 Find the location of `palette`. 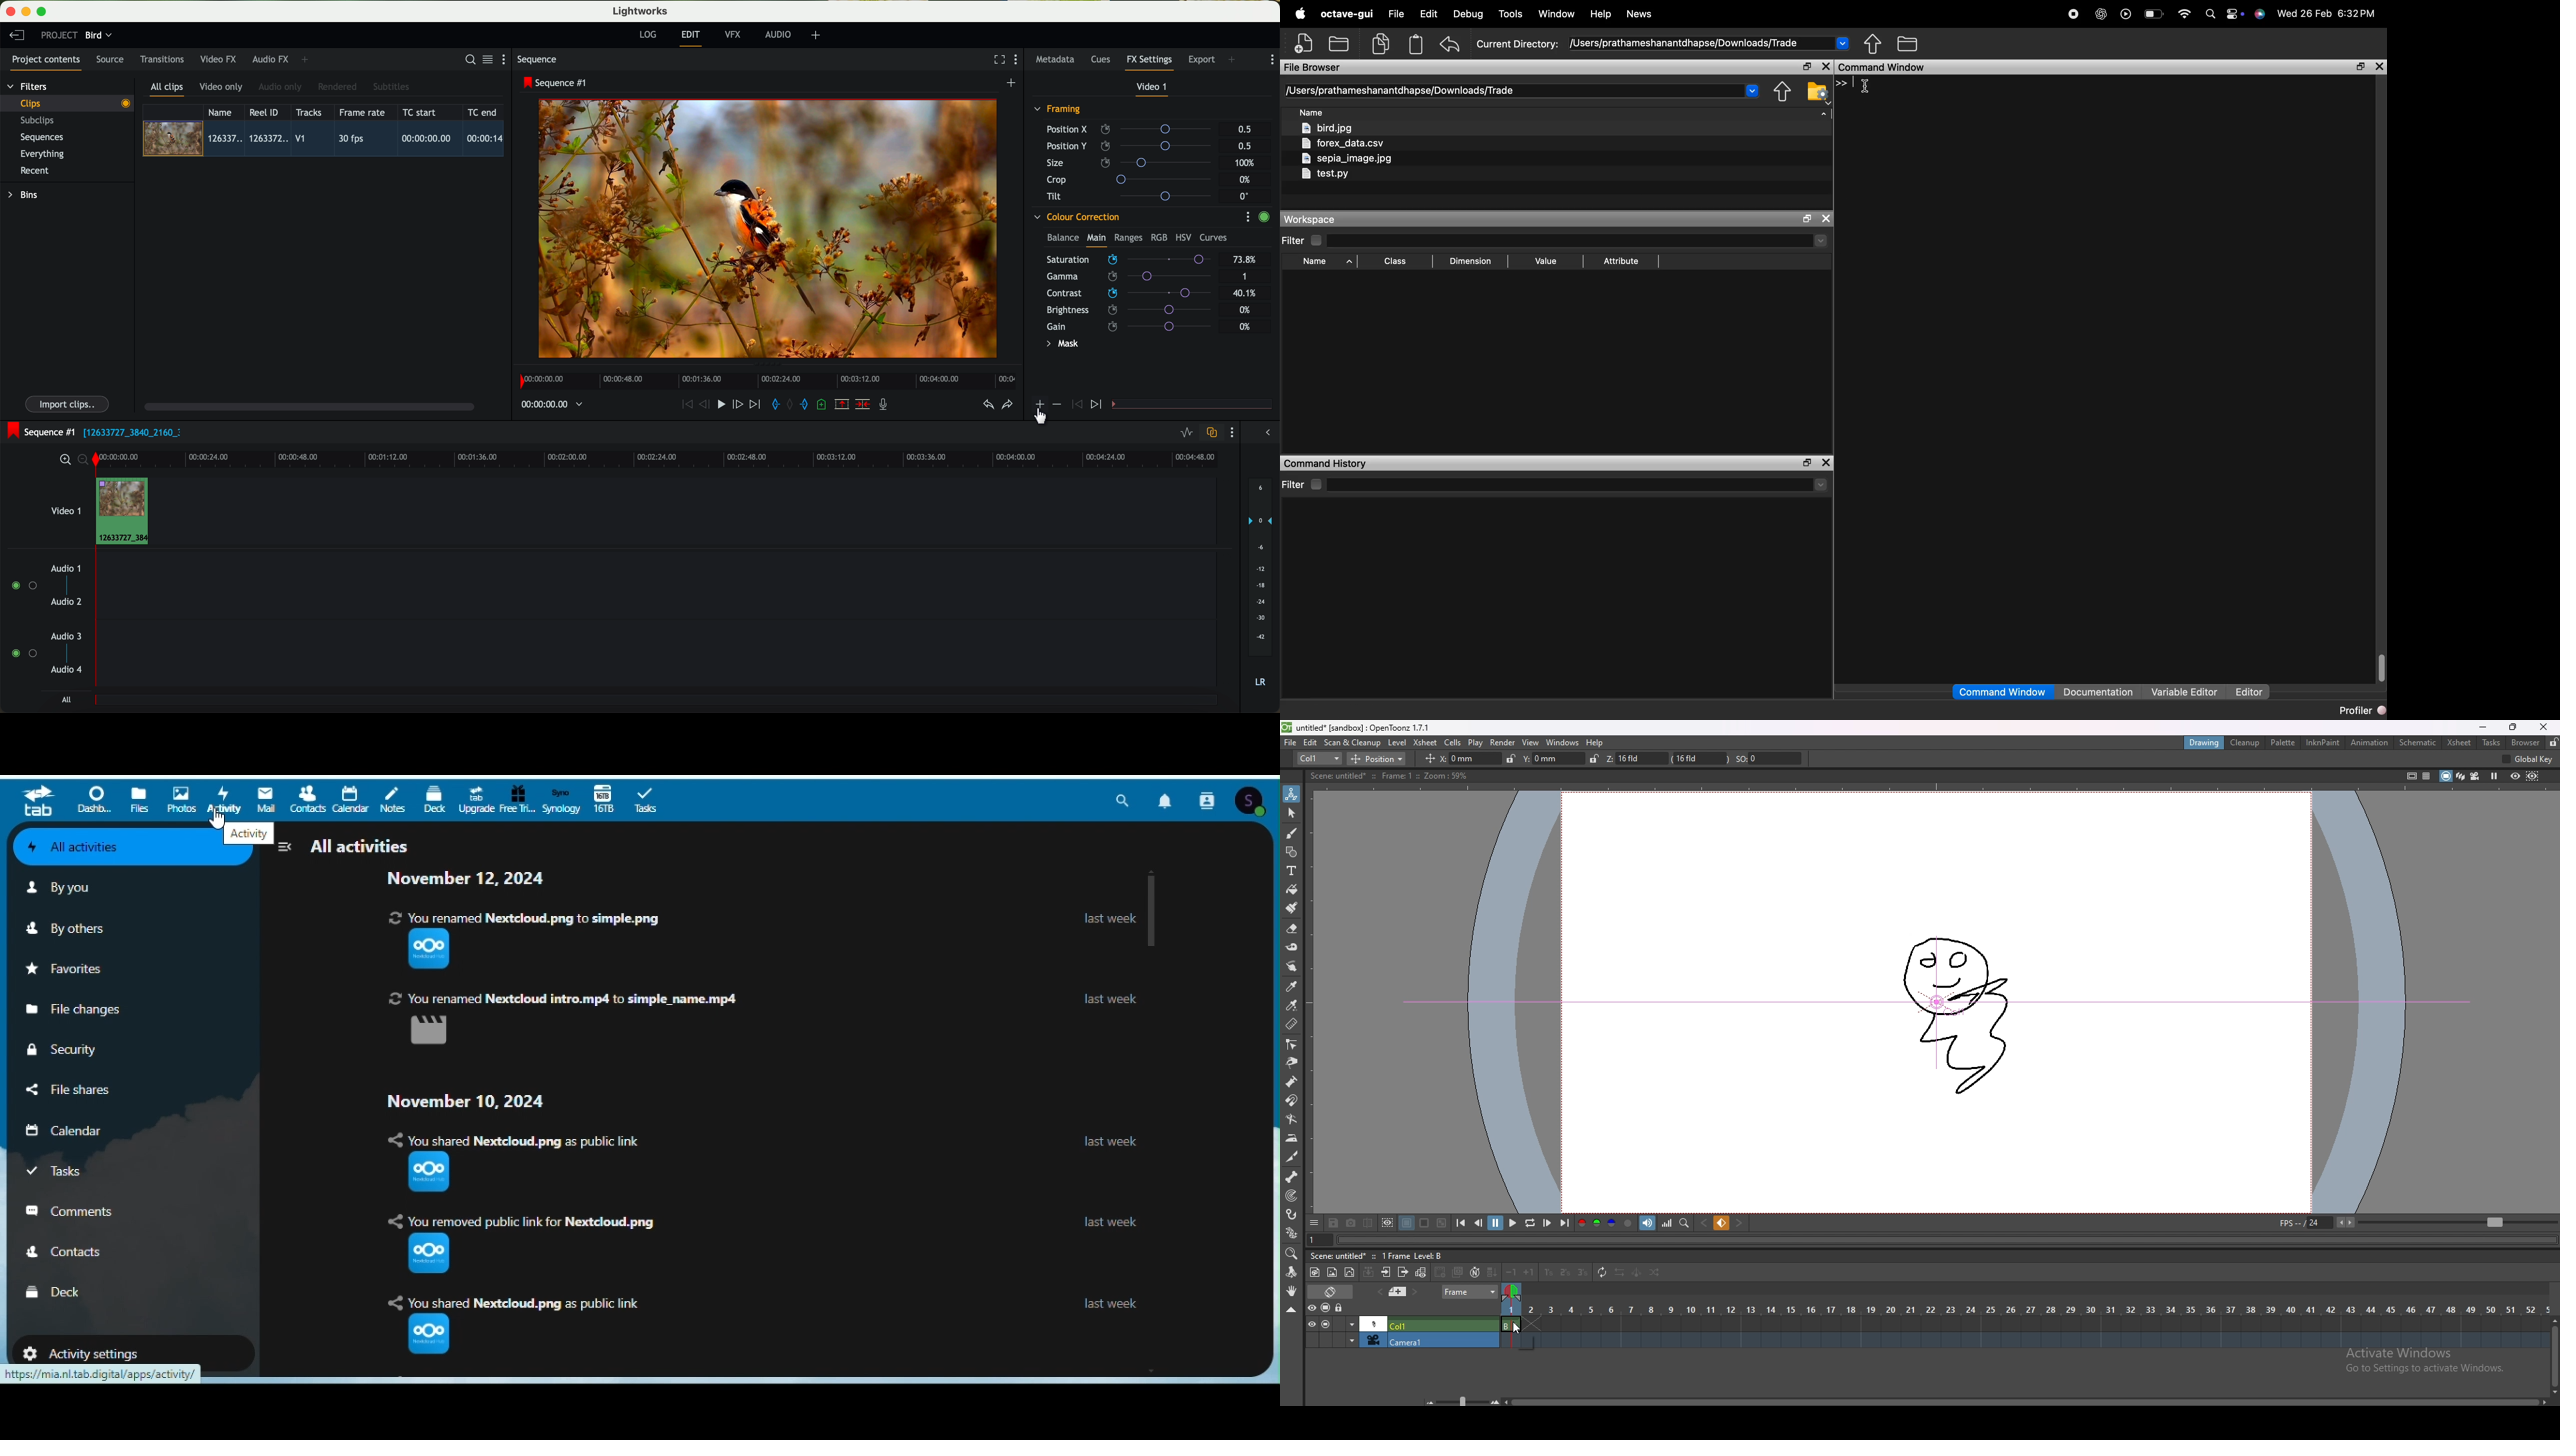

palette is located at coordinates (2283, 742).